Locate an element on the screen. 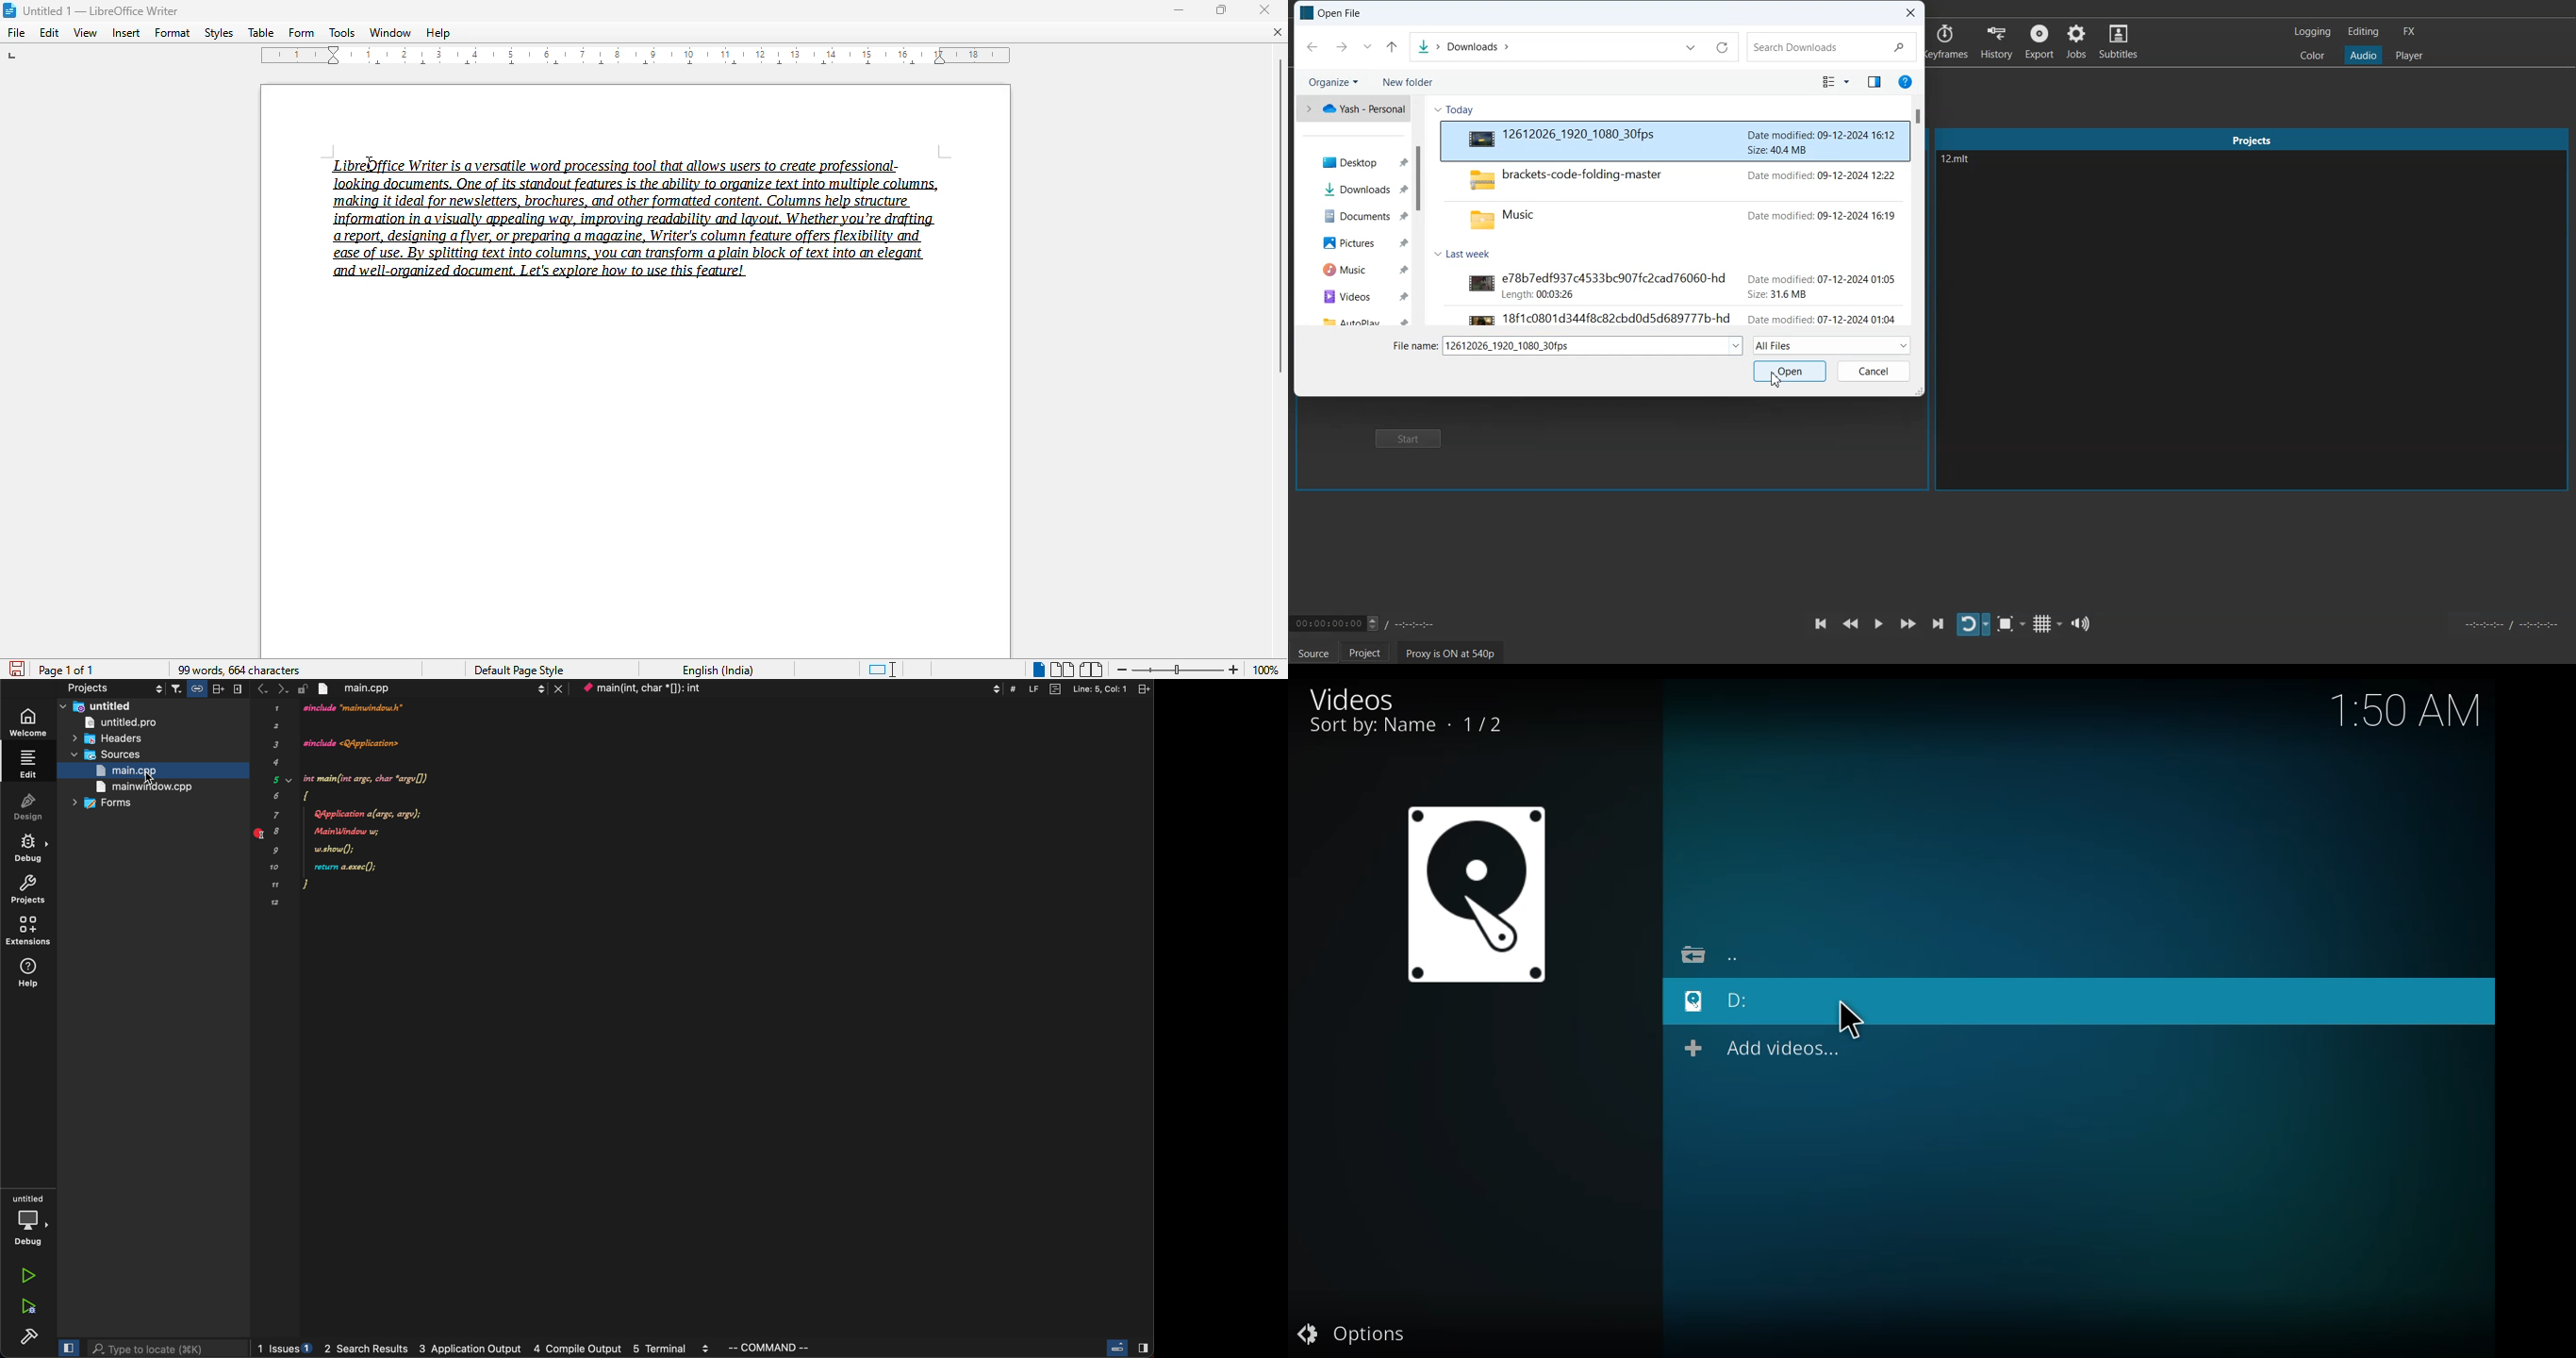 The height and width of the screenshot is (1372, 2576). format is located at coordinates (173, 32).